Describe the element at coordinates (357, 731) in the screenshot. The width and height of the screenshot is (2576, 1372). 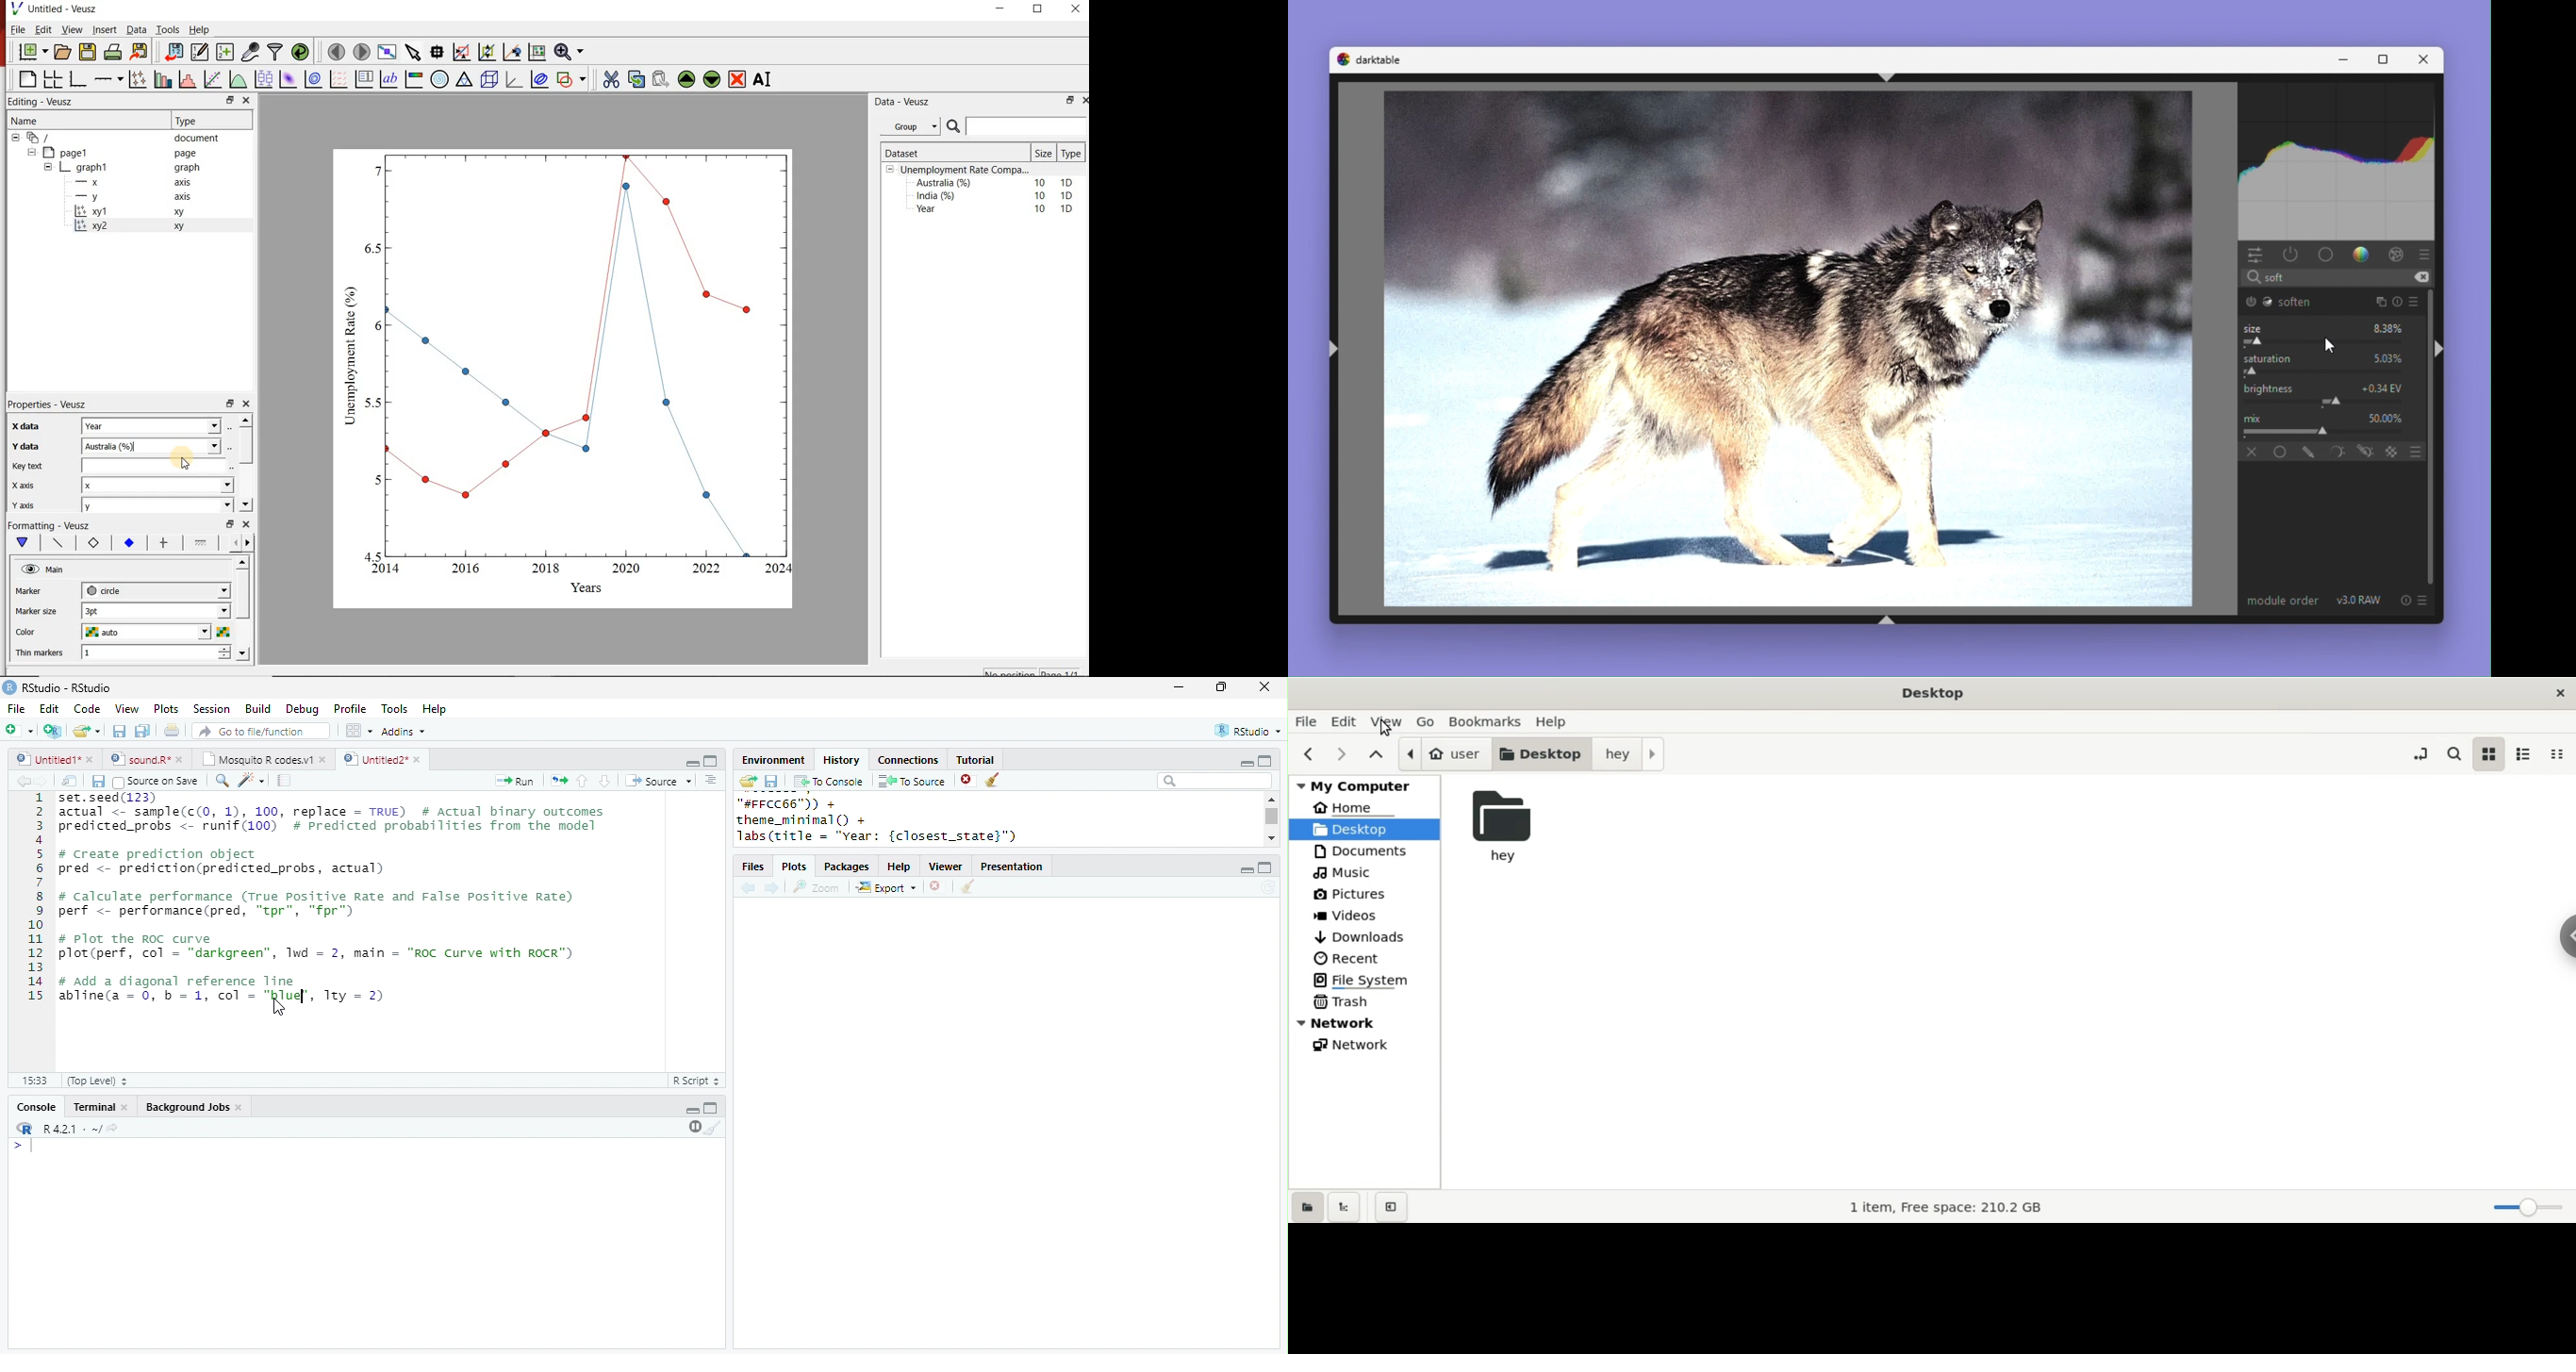
I see `options` at that location.